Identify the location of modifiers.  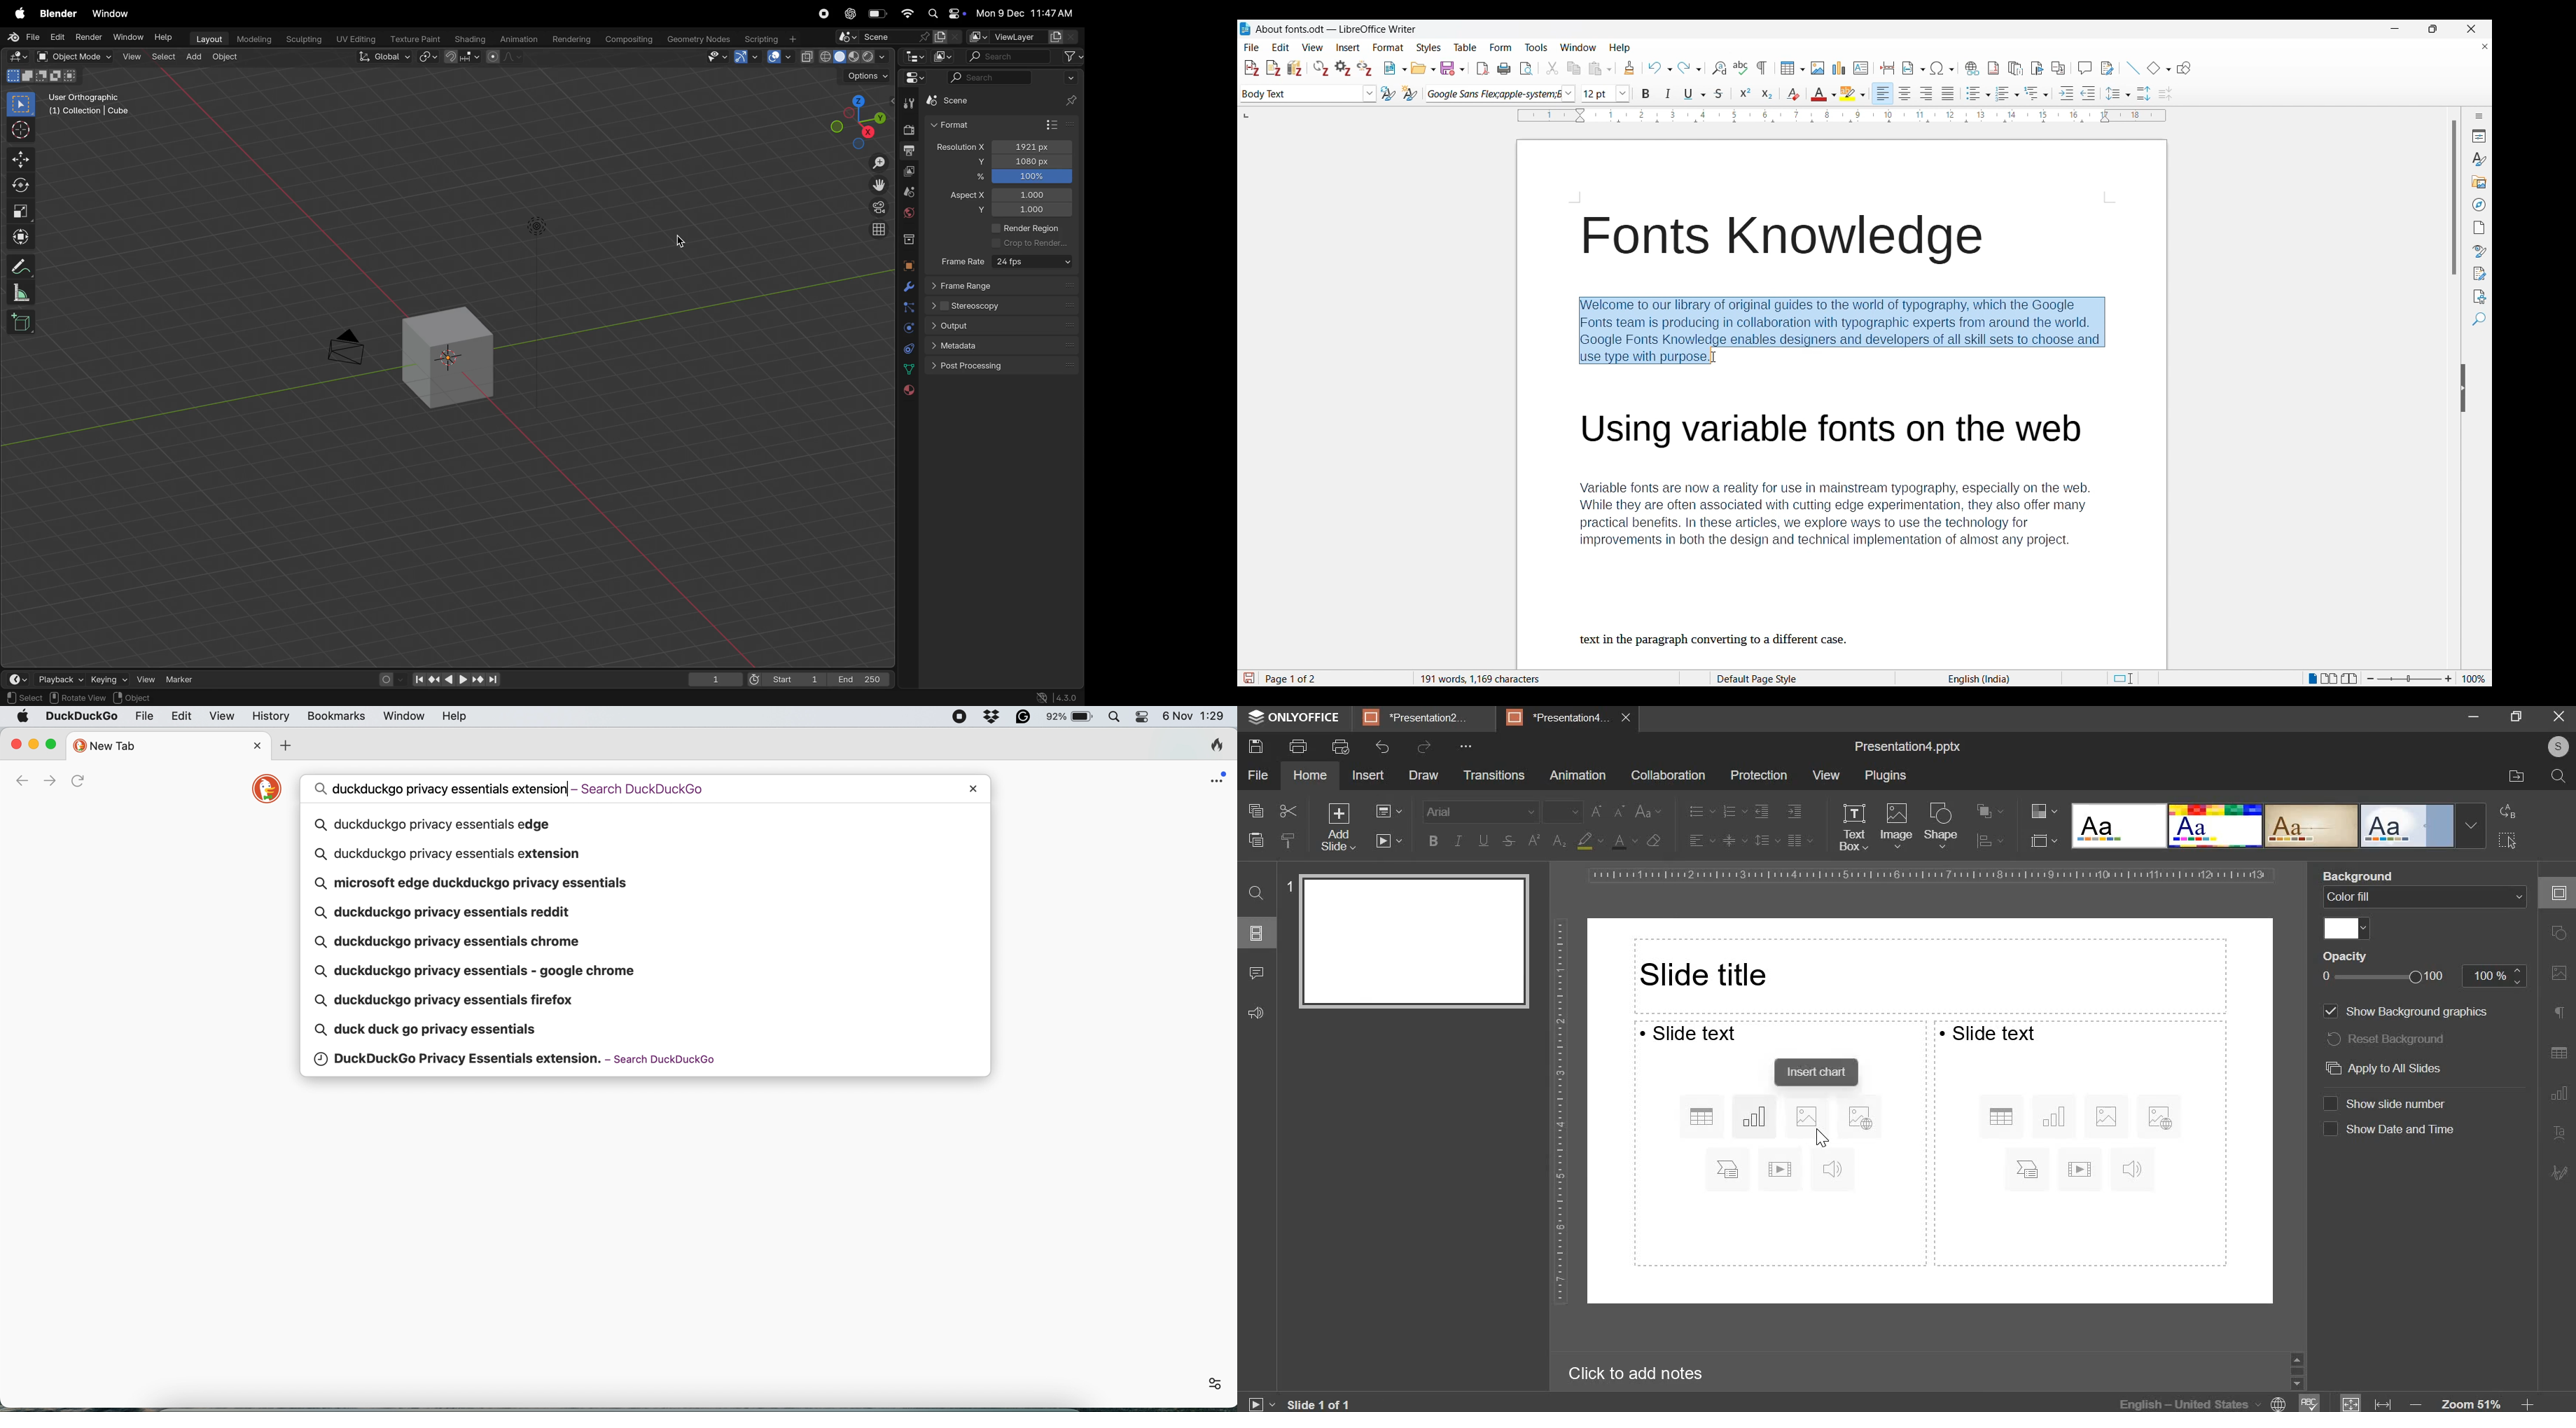
(908, 286).